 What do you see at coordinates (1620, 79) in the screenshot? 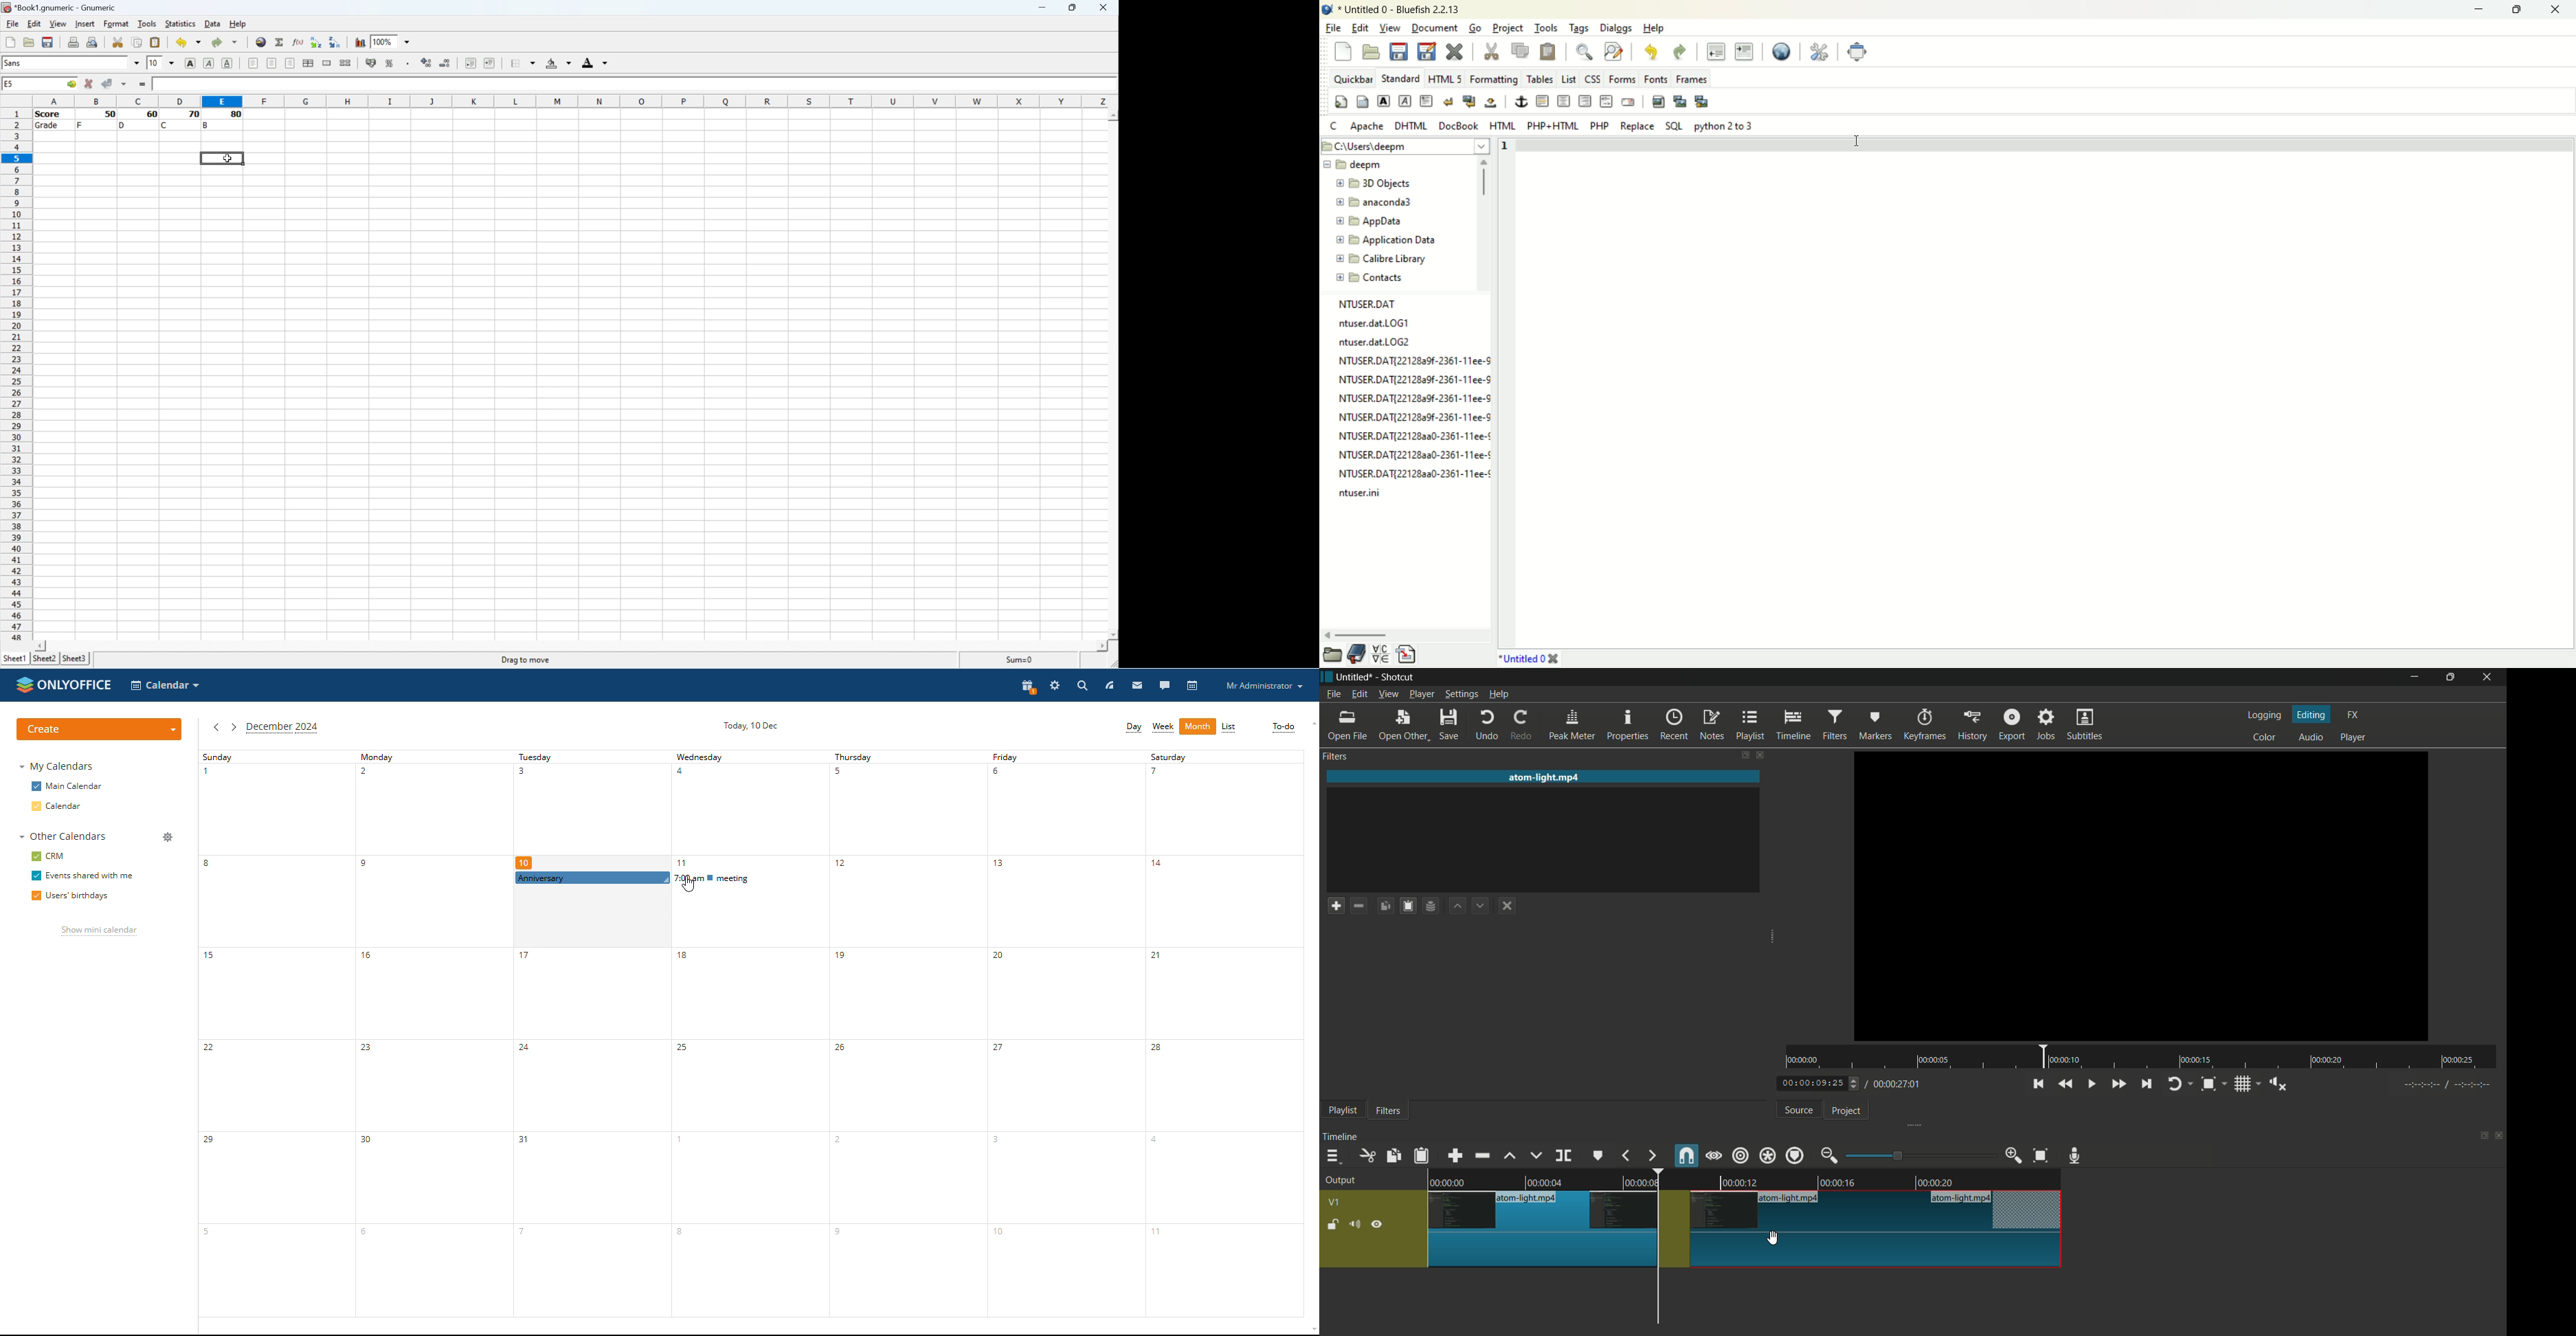
I see `Forms` at bounding box center [1620, 79].